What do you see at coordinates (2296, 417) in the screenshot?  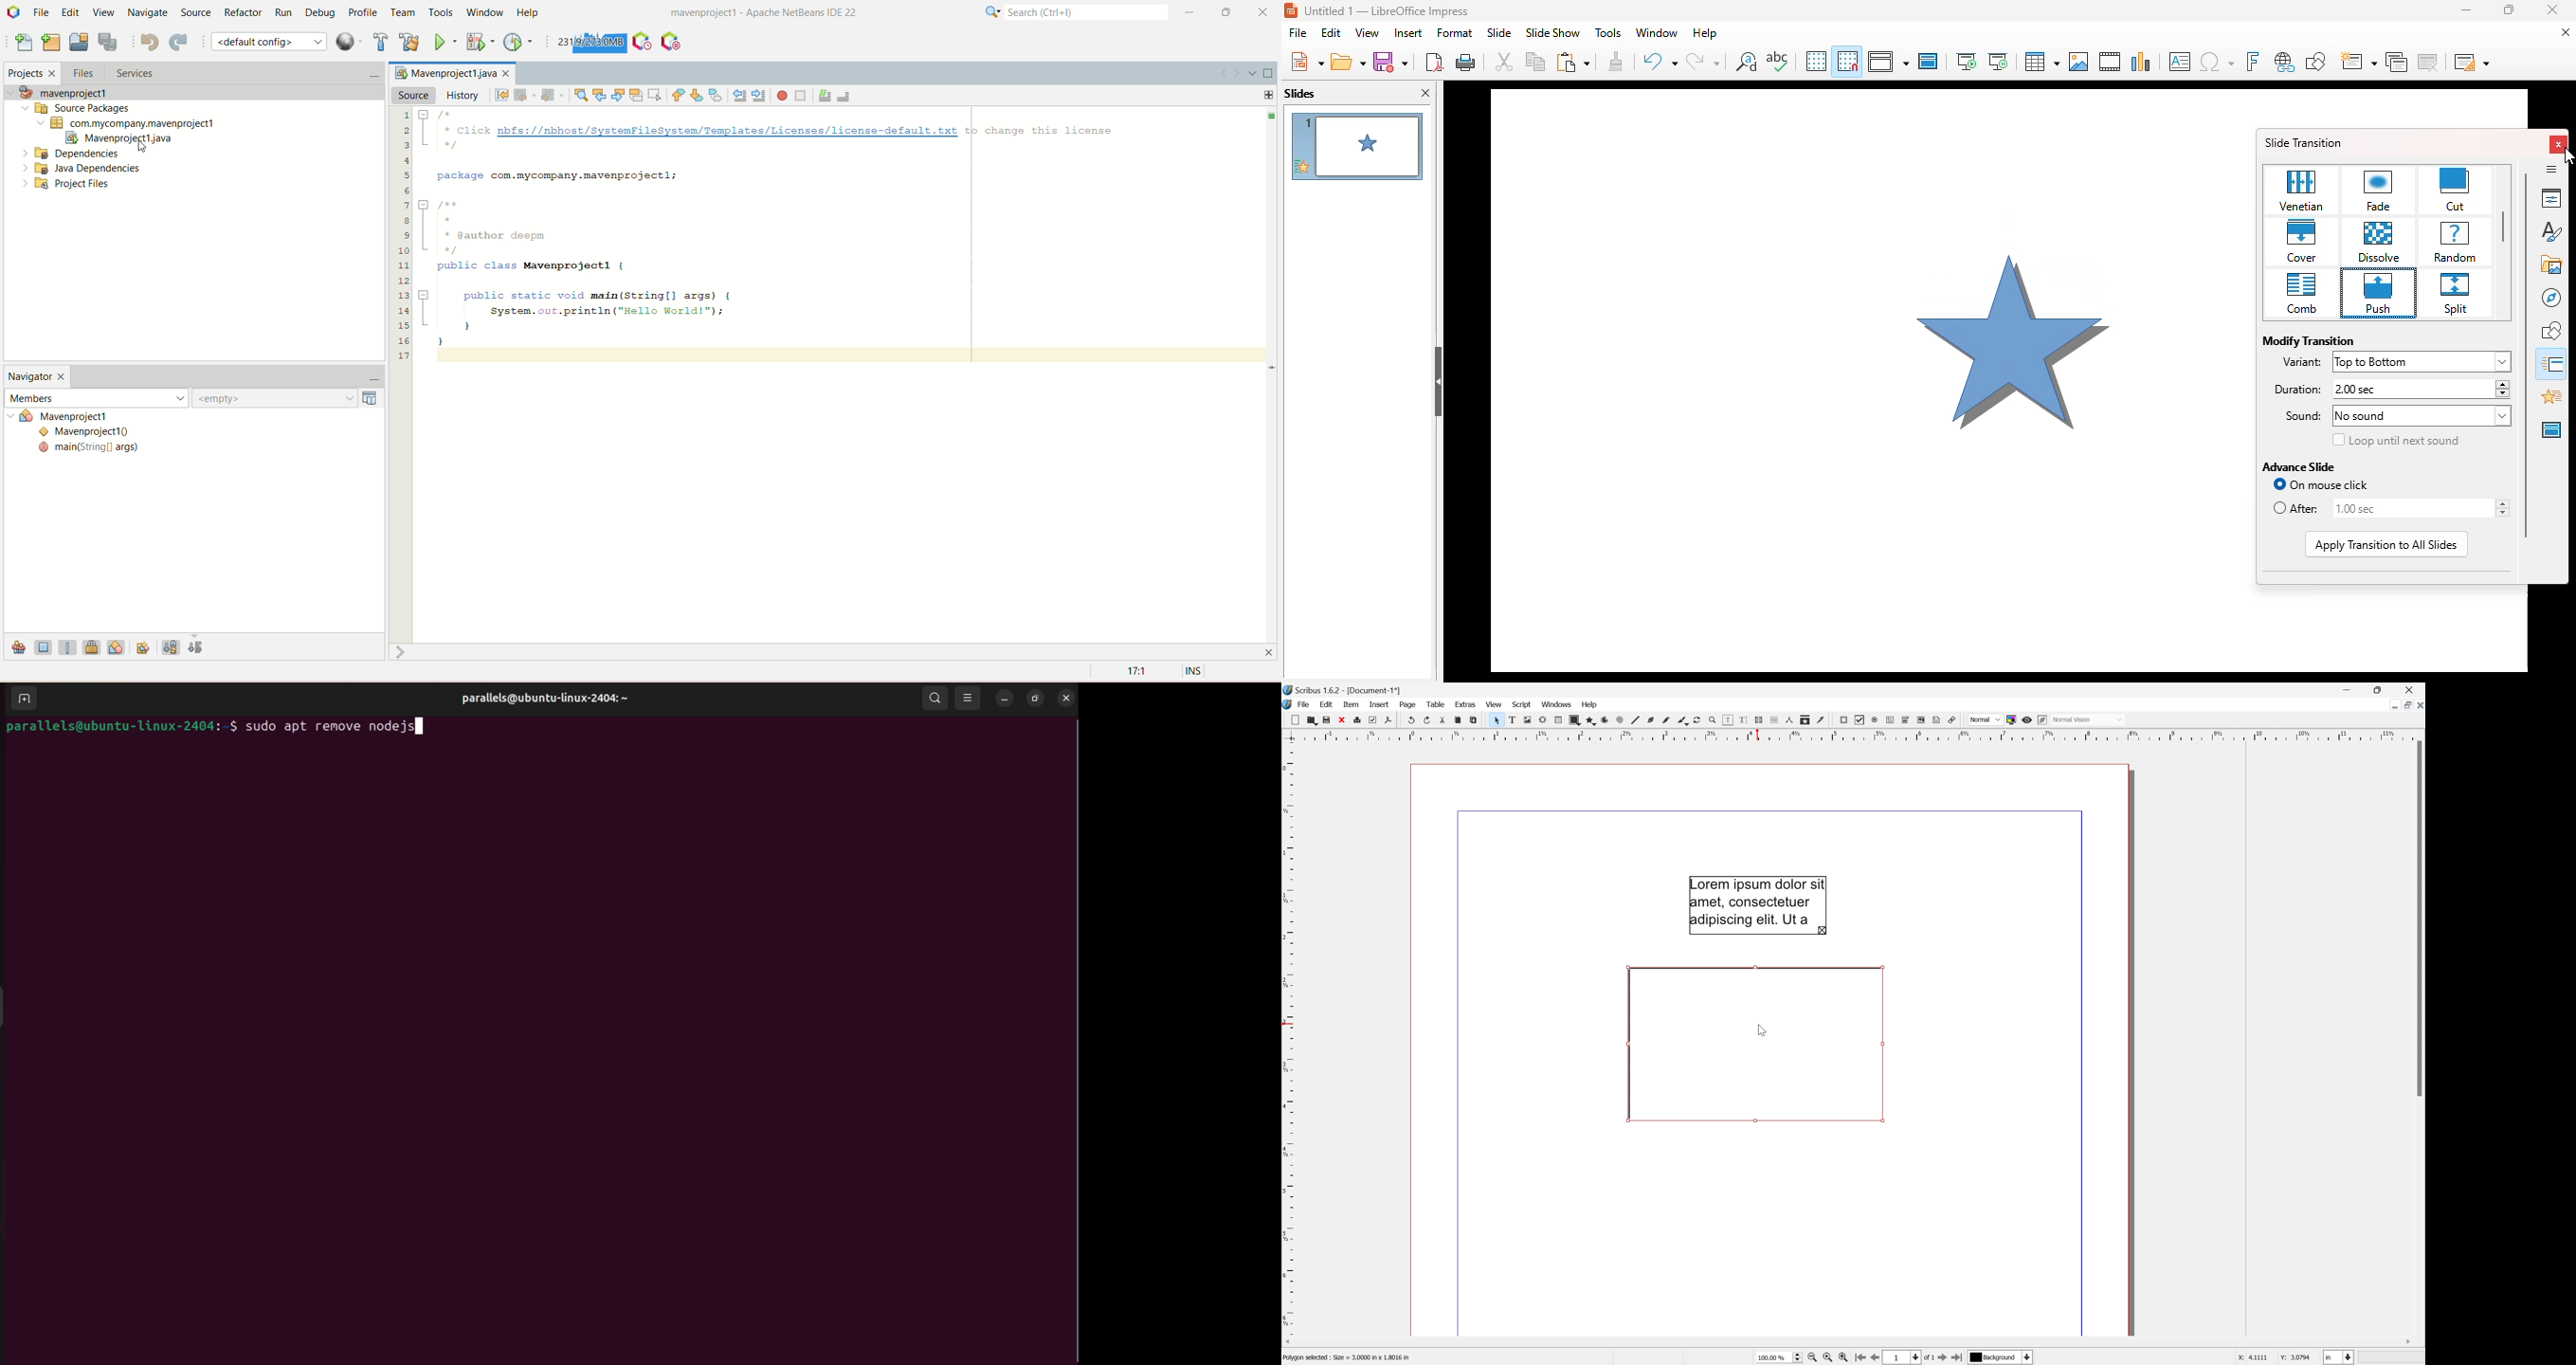 I see `sound` at bounding box center [2296, 417].